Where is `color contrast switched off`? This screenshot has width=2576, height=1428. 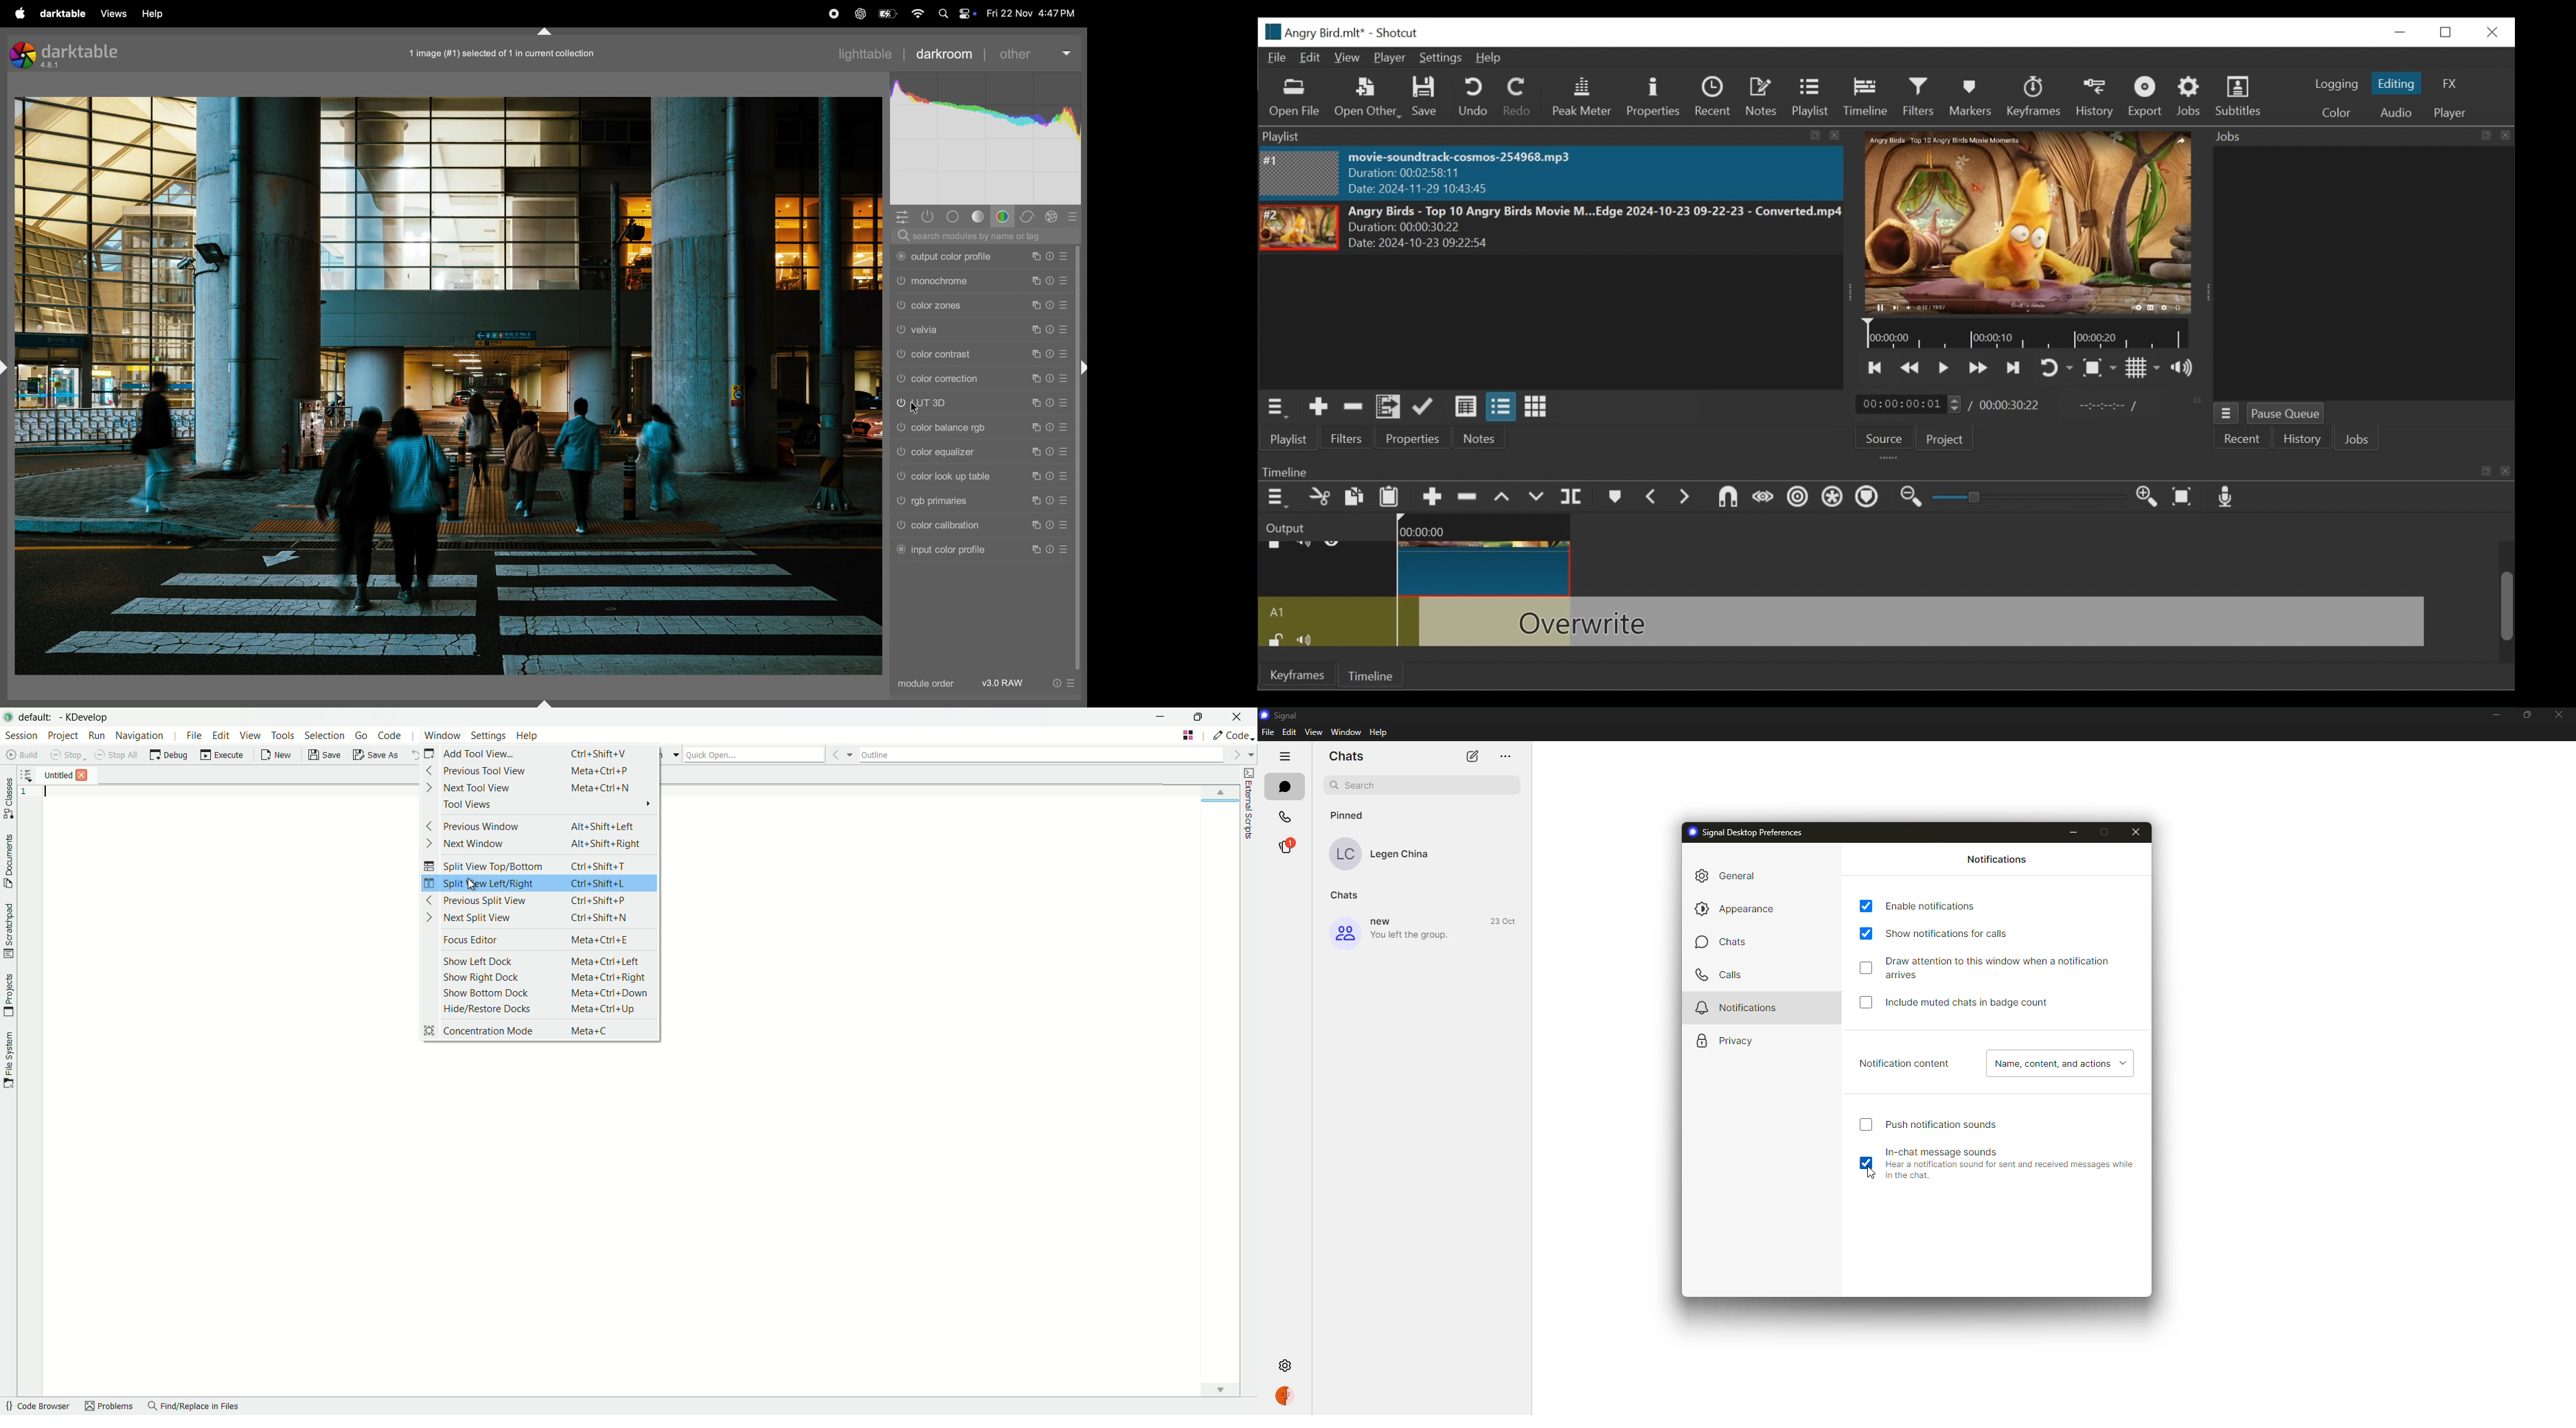
color contrast switched off is located at coordinates (900, 357).